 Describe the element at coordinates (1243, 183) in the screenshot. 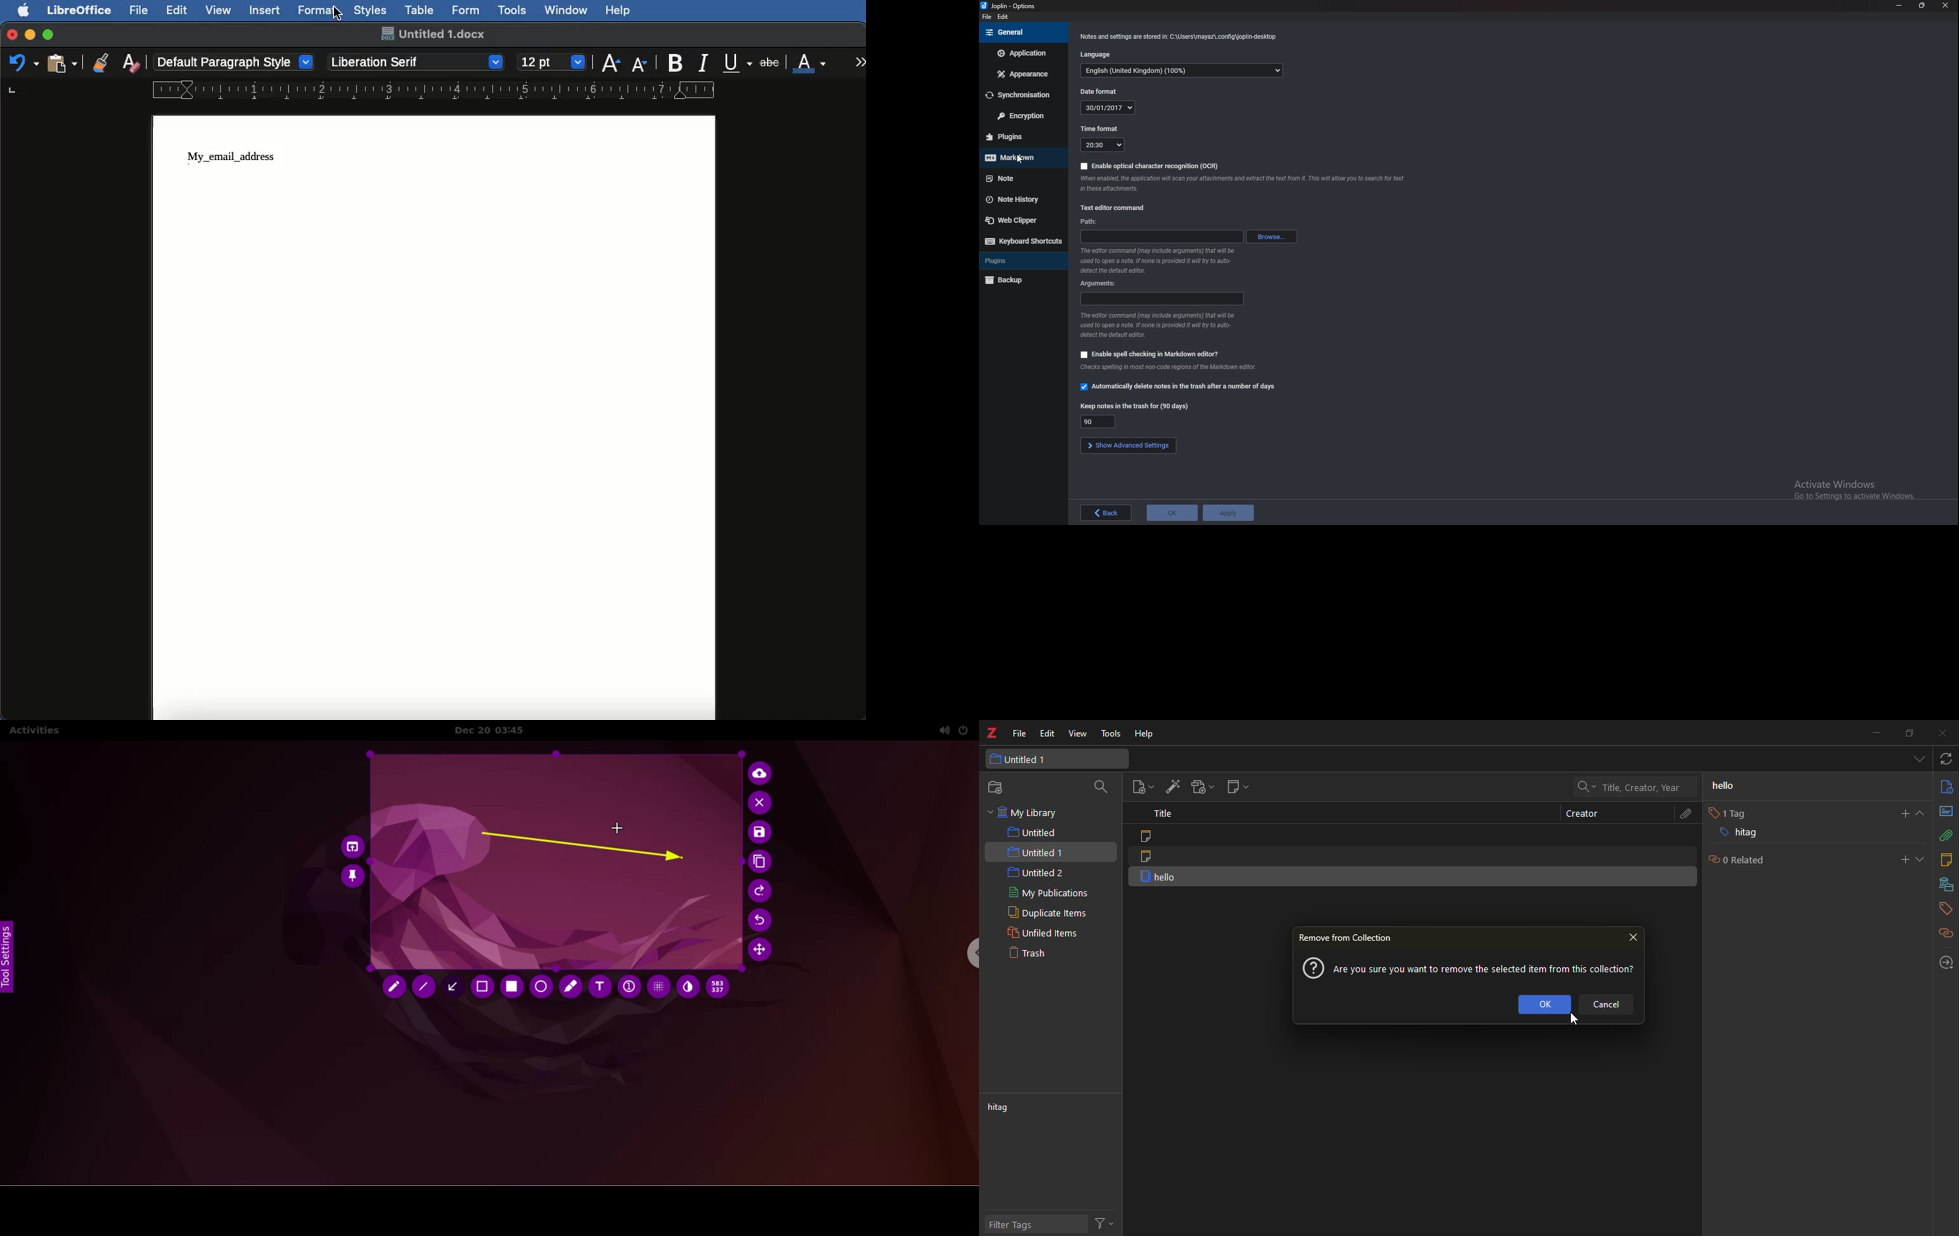

I see `Info` at that location.